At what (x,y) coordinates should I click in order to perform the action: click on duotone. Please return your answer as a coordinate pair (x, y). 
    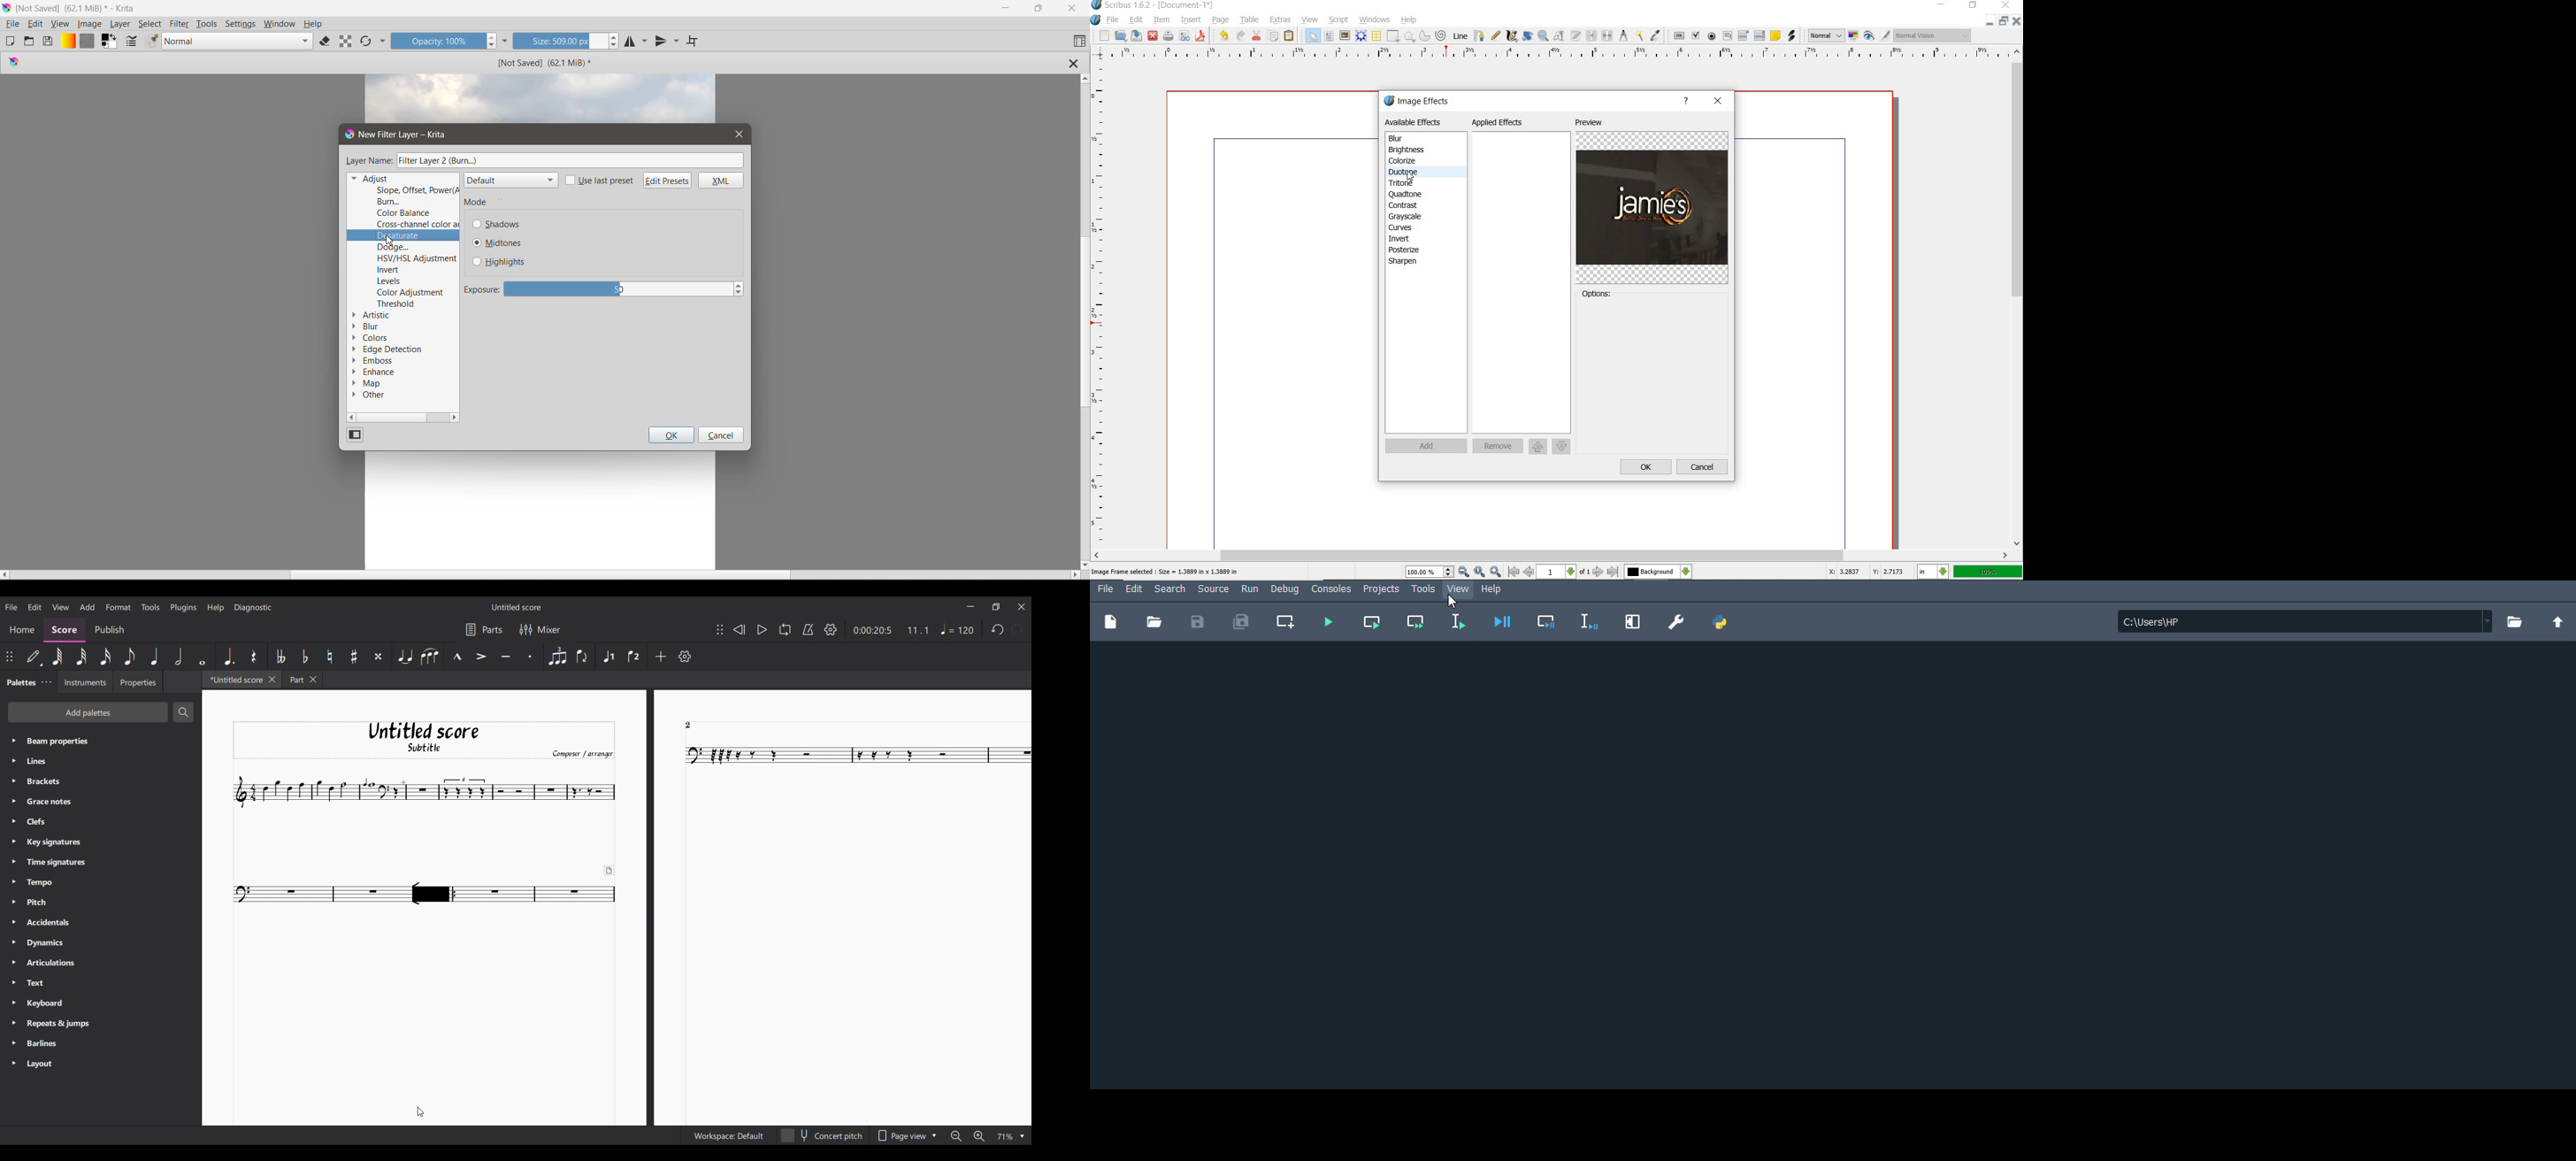
    Looking at the image, I should click on (1413, 173).